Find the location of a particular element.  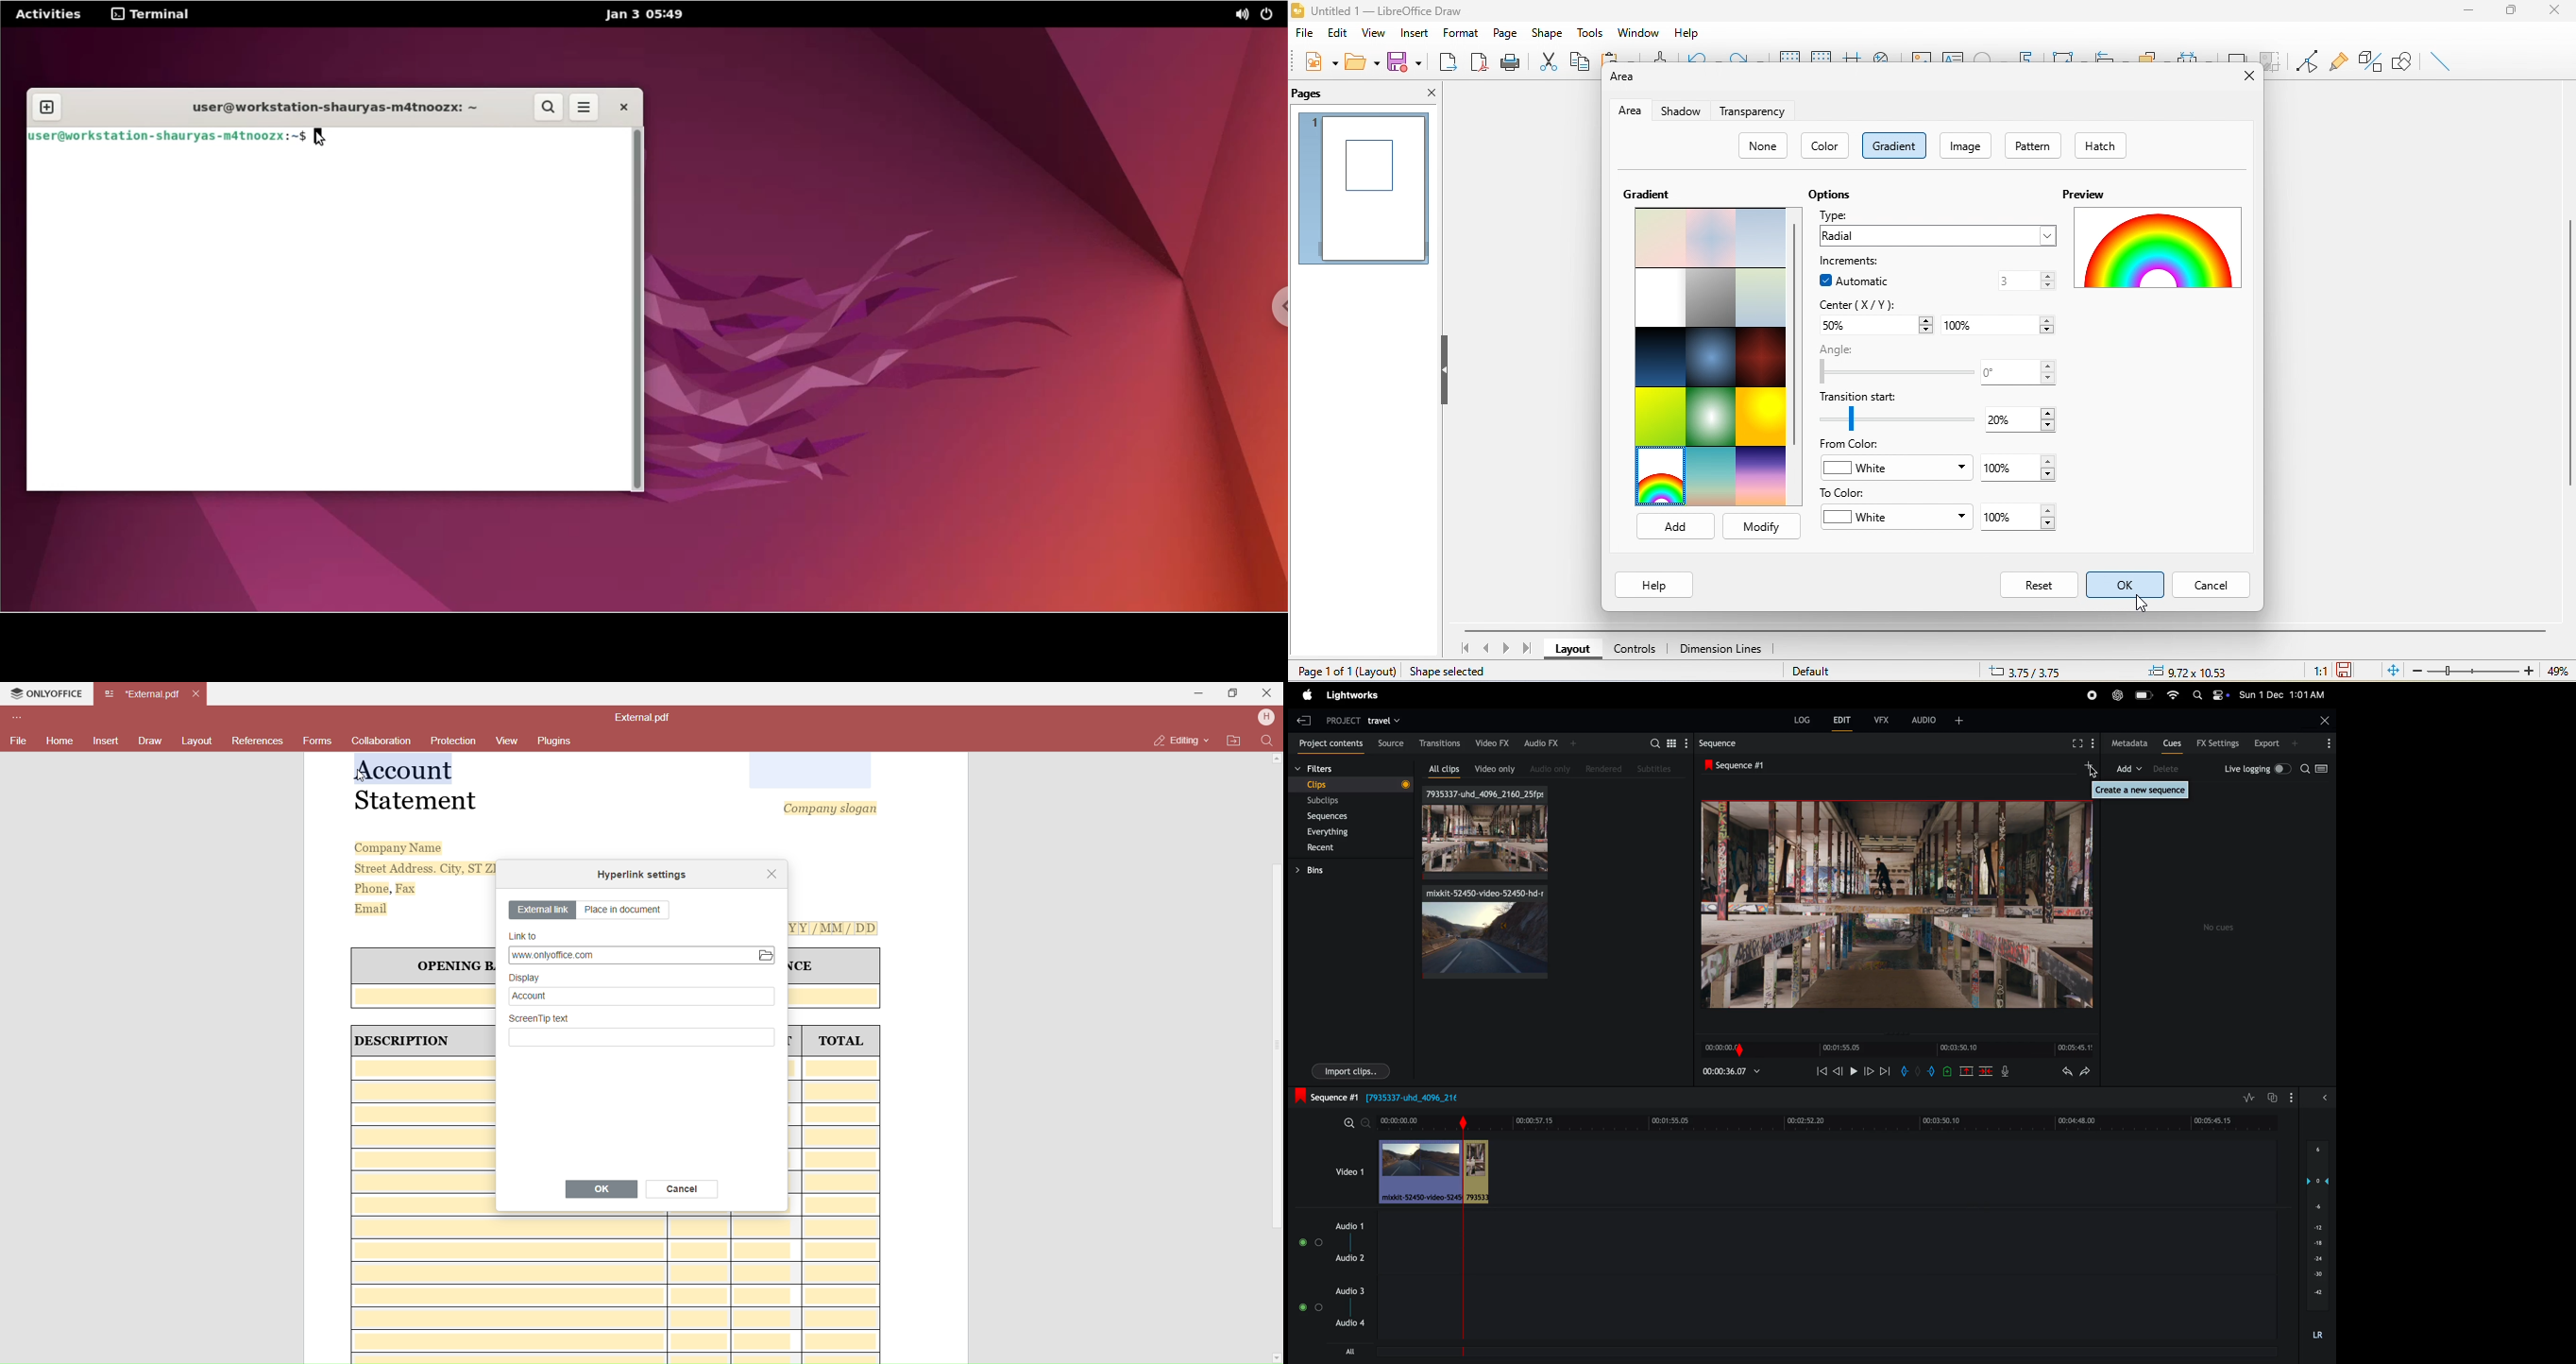

lightworks is located at coordinates (1358, 695).